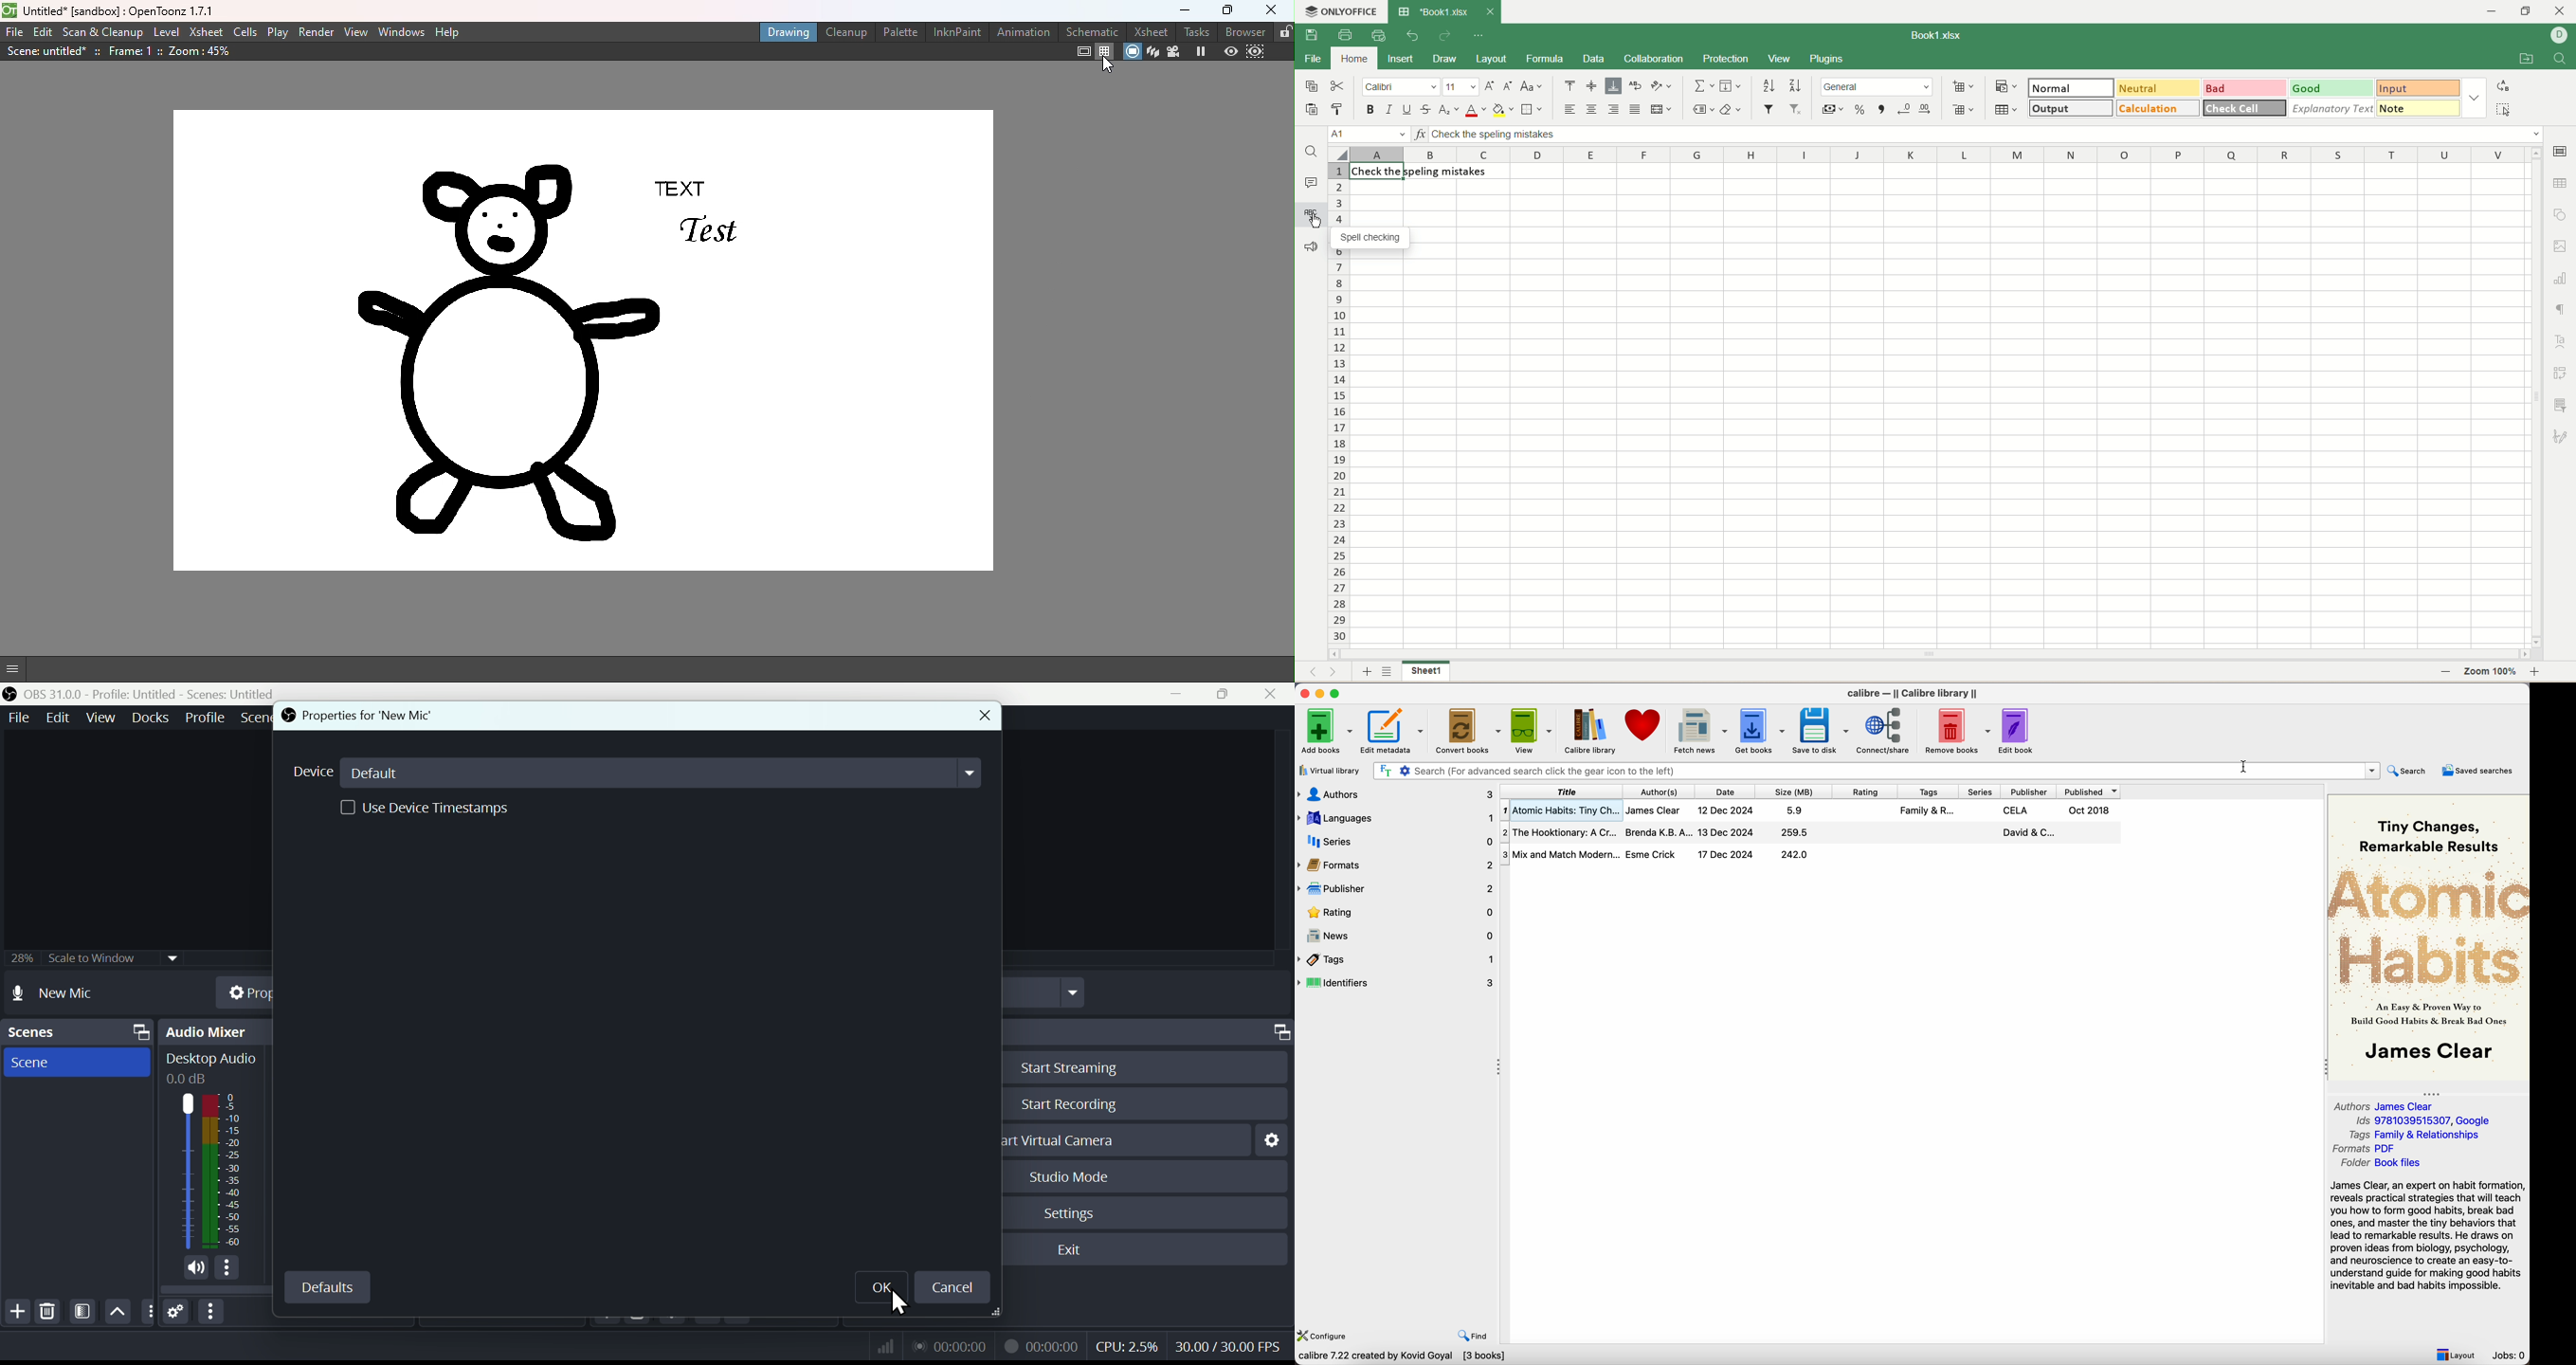 This screenshot has height=1372, width=2576. What do you see at coordinates (1434, 13) in the screenshot?
I see `book tab` at bounding box center [1434, 13].